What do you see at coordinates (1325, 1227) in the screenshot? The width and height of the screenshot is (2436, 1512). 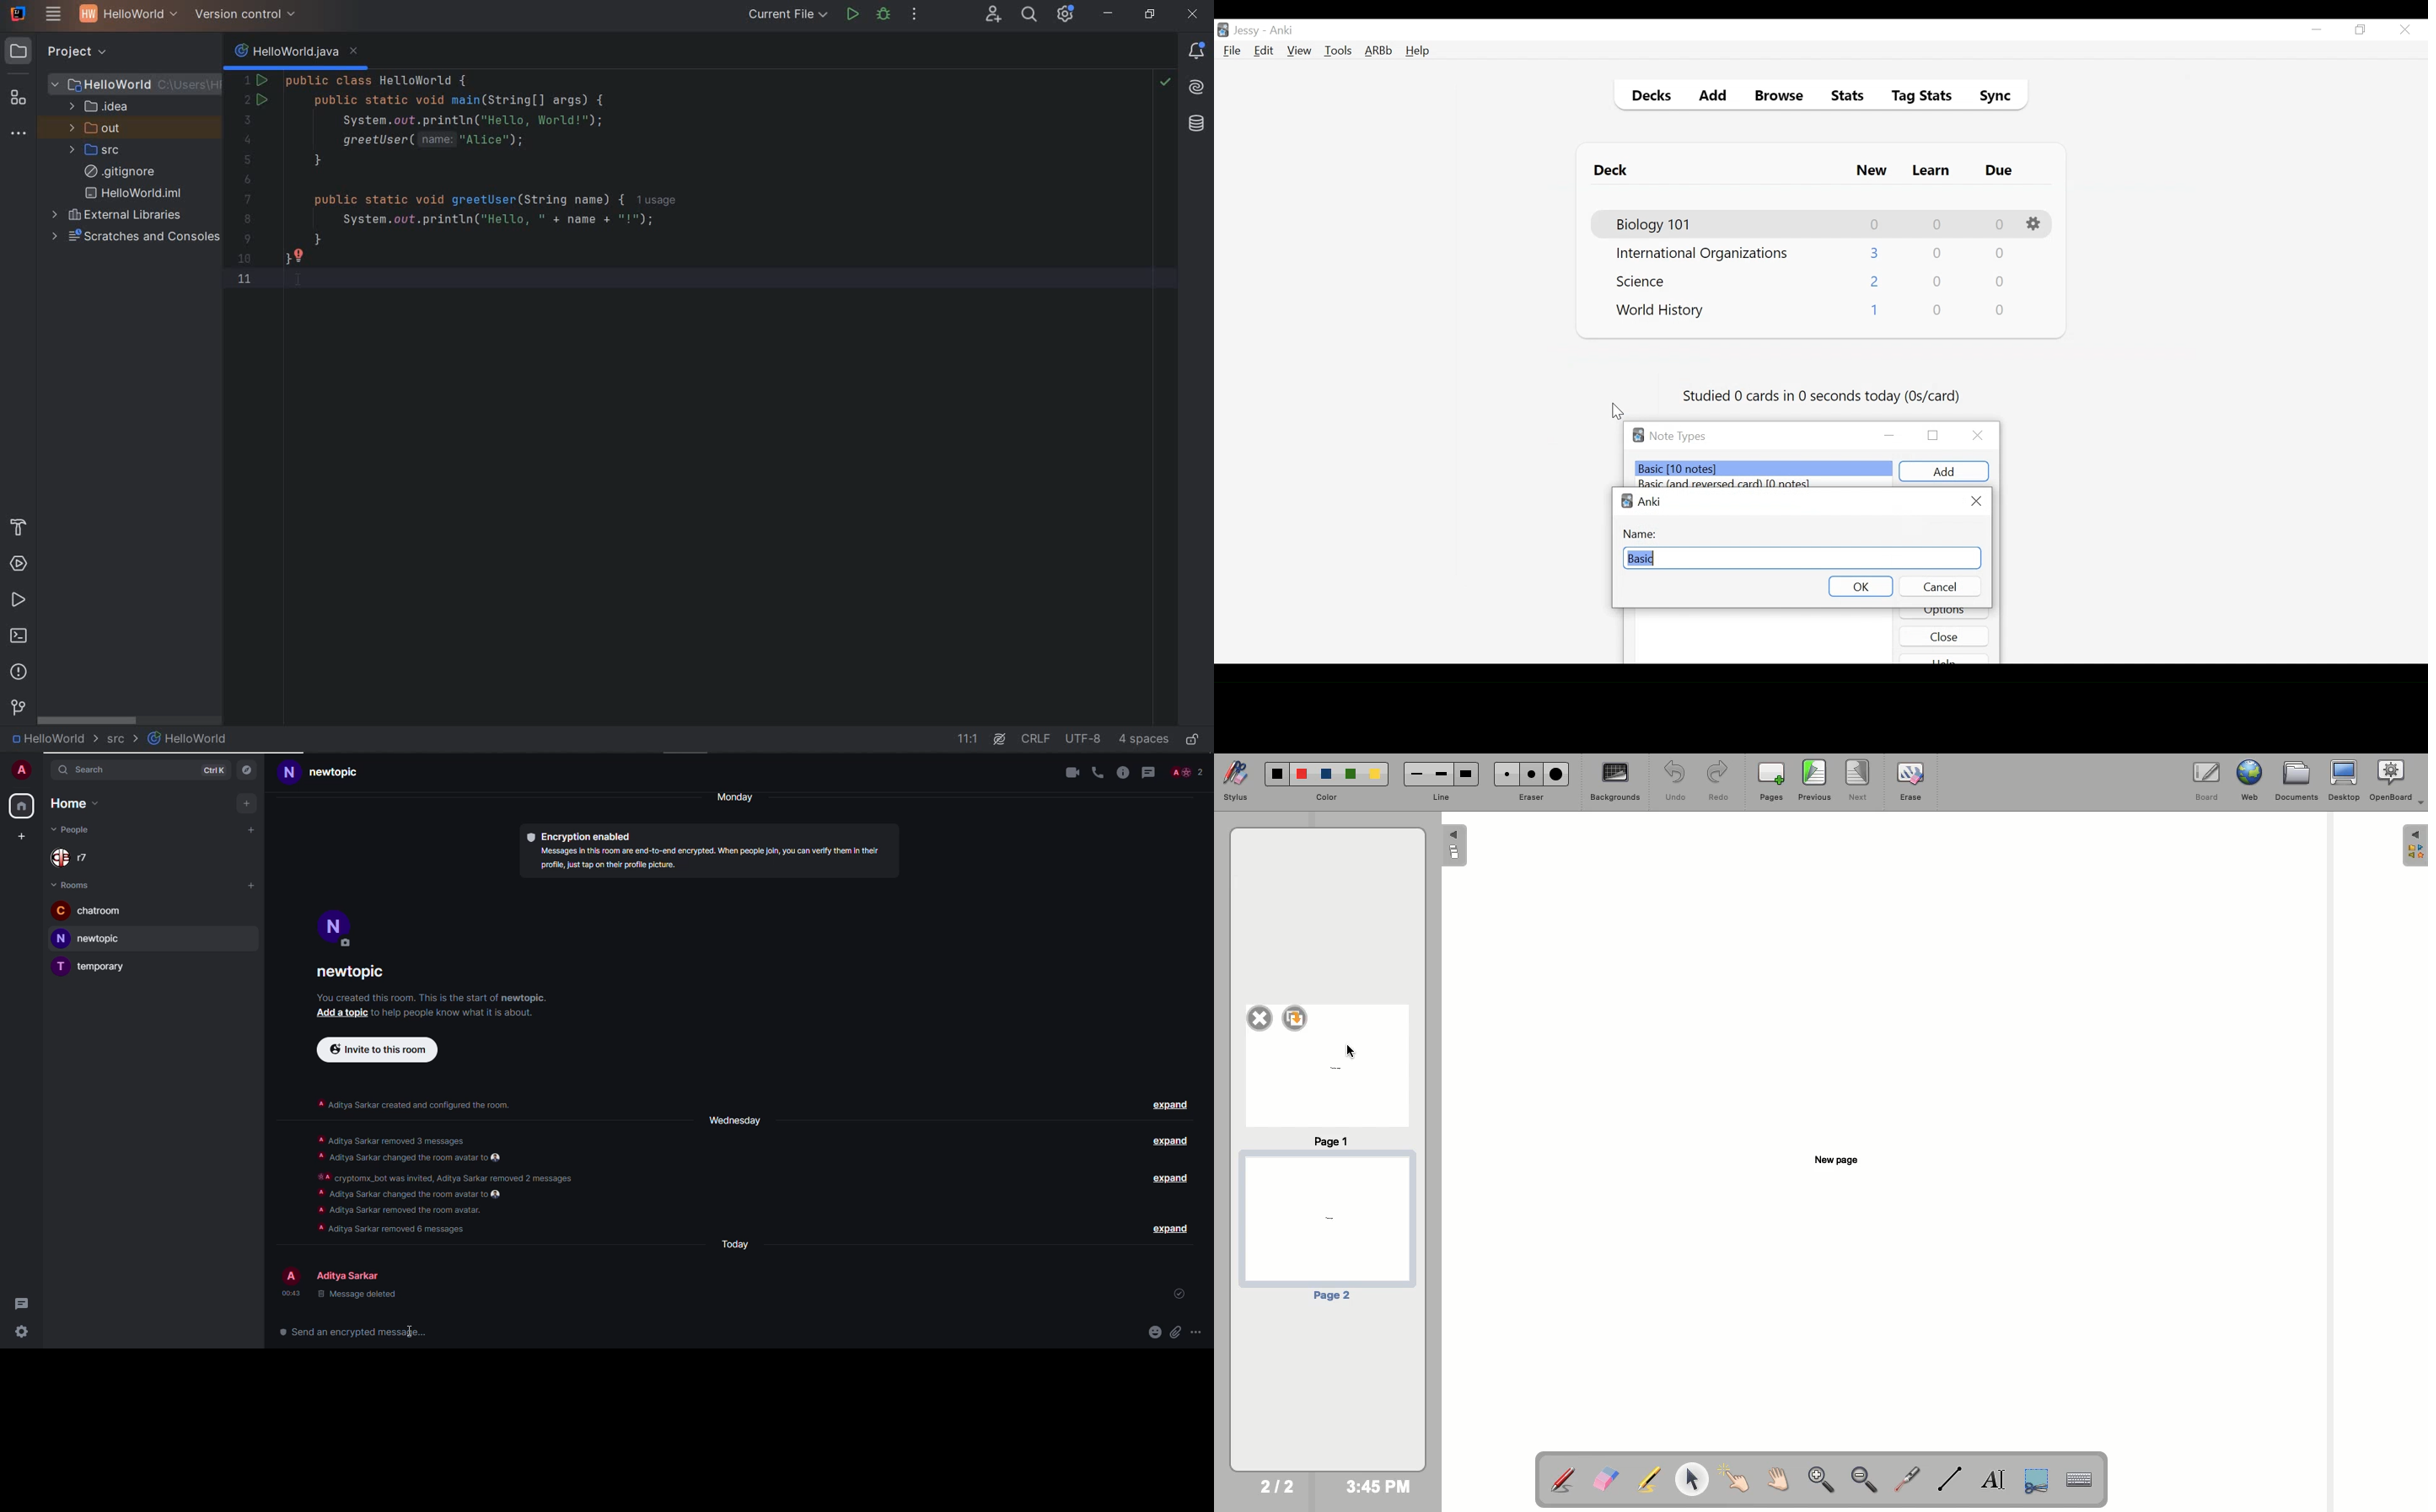 I see `Page 2` at bounding box center [1325, 1227].